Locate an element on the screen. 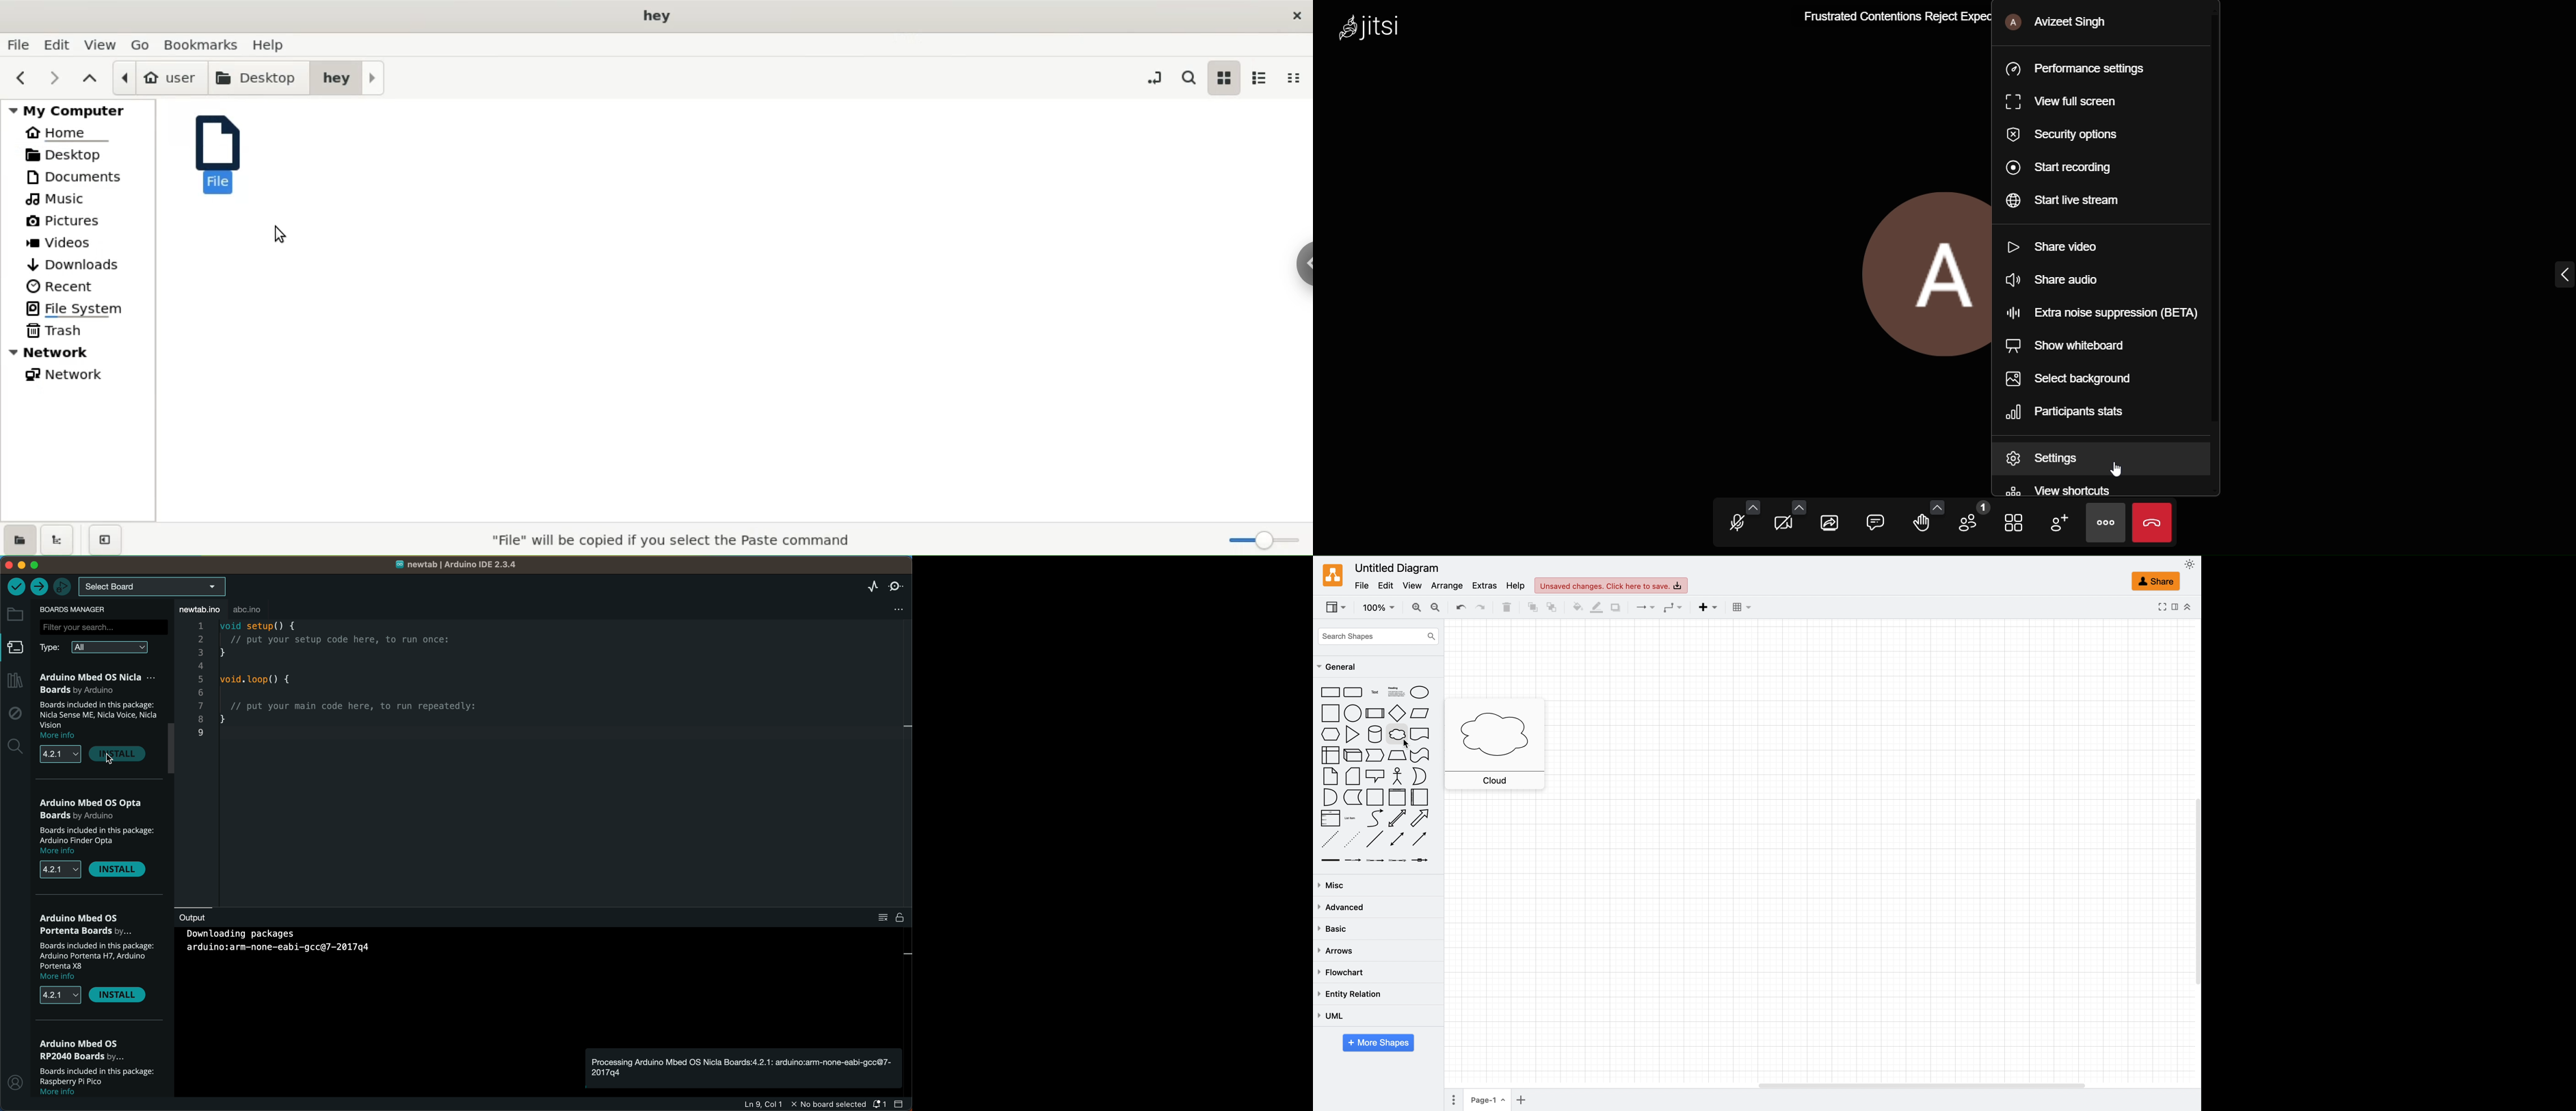  folder is located at coordinates (15, 614).